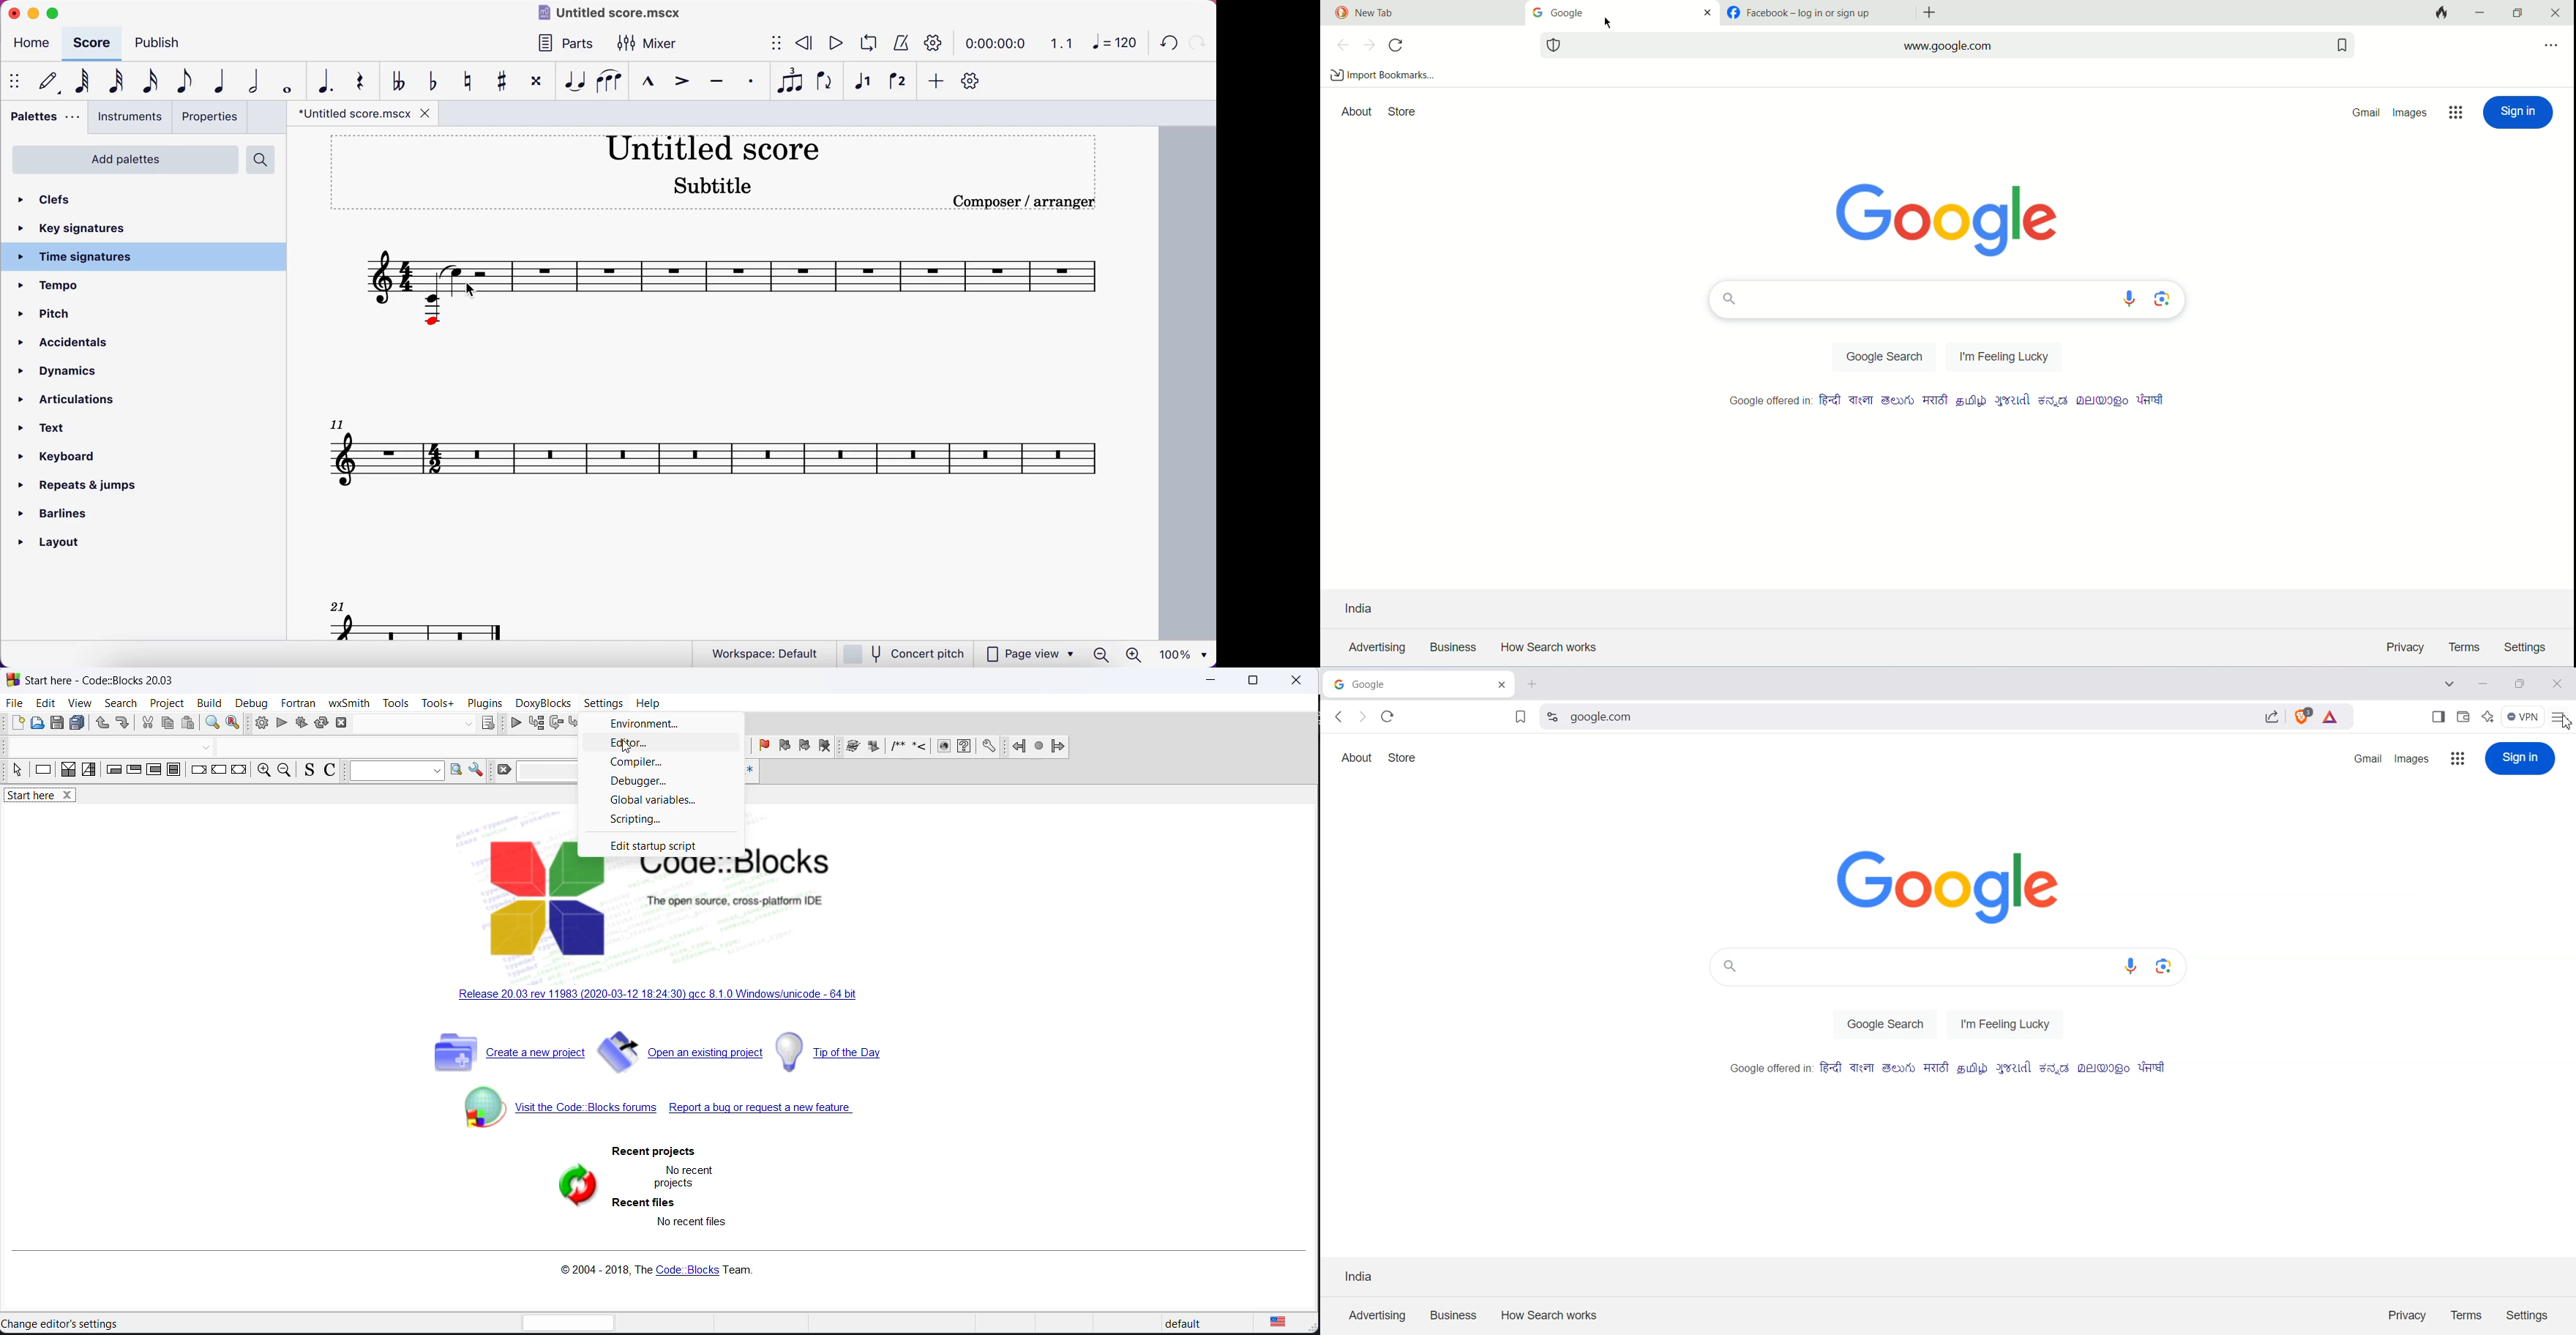  What do you see at coordinates (502, 770) in the screenshot?
I see `clear` at bounding box center [502, 770].